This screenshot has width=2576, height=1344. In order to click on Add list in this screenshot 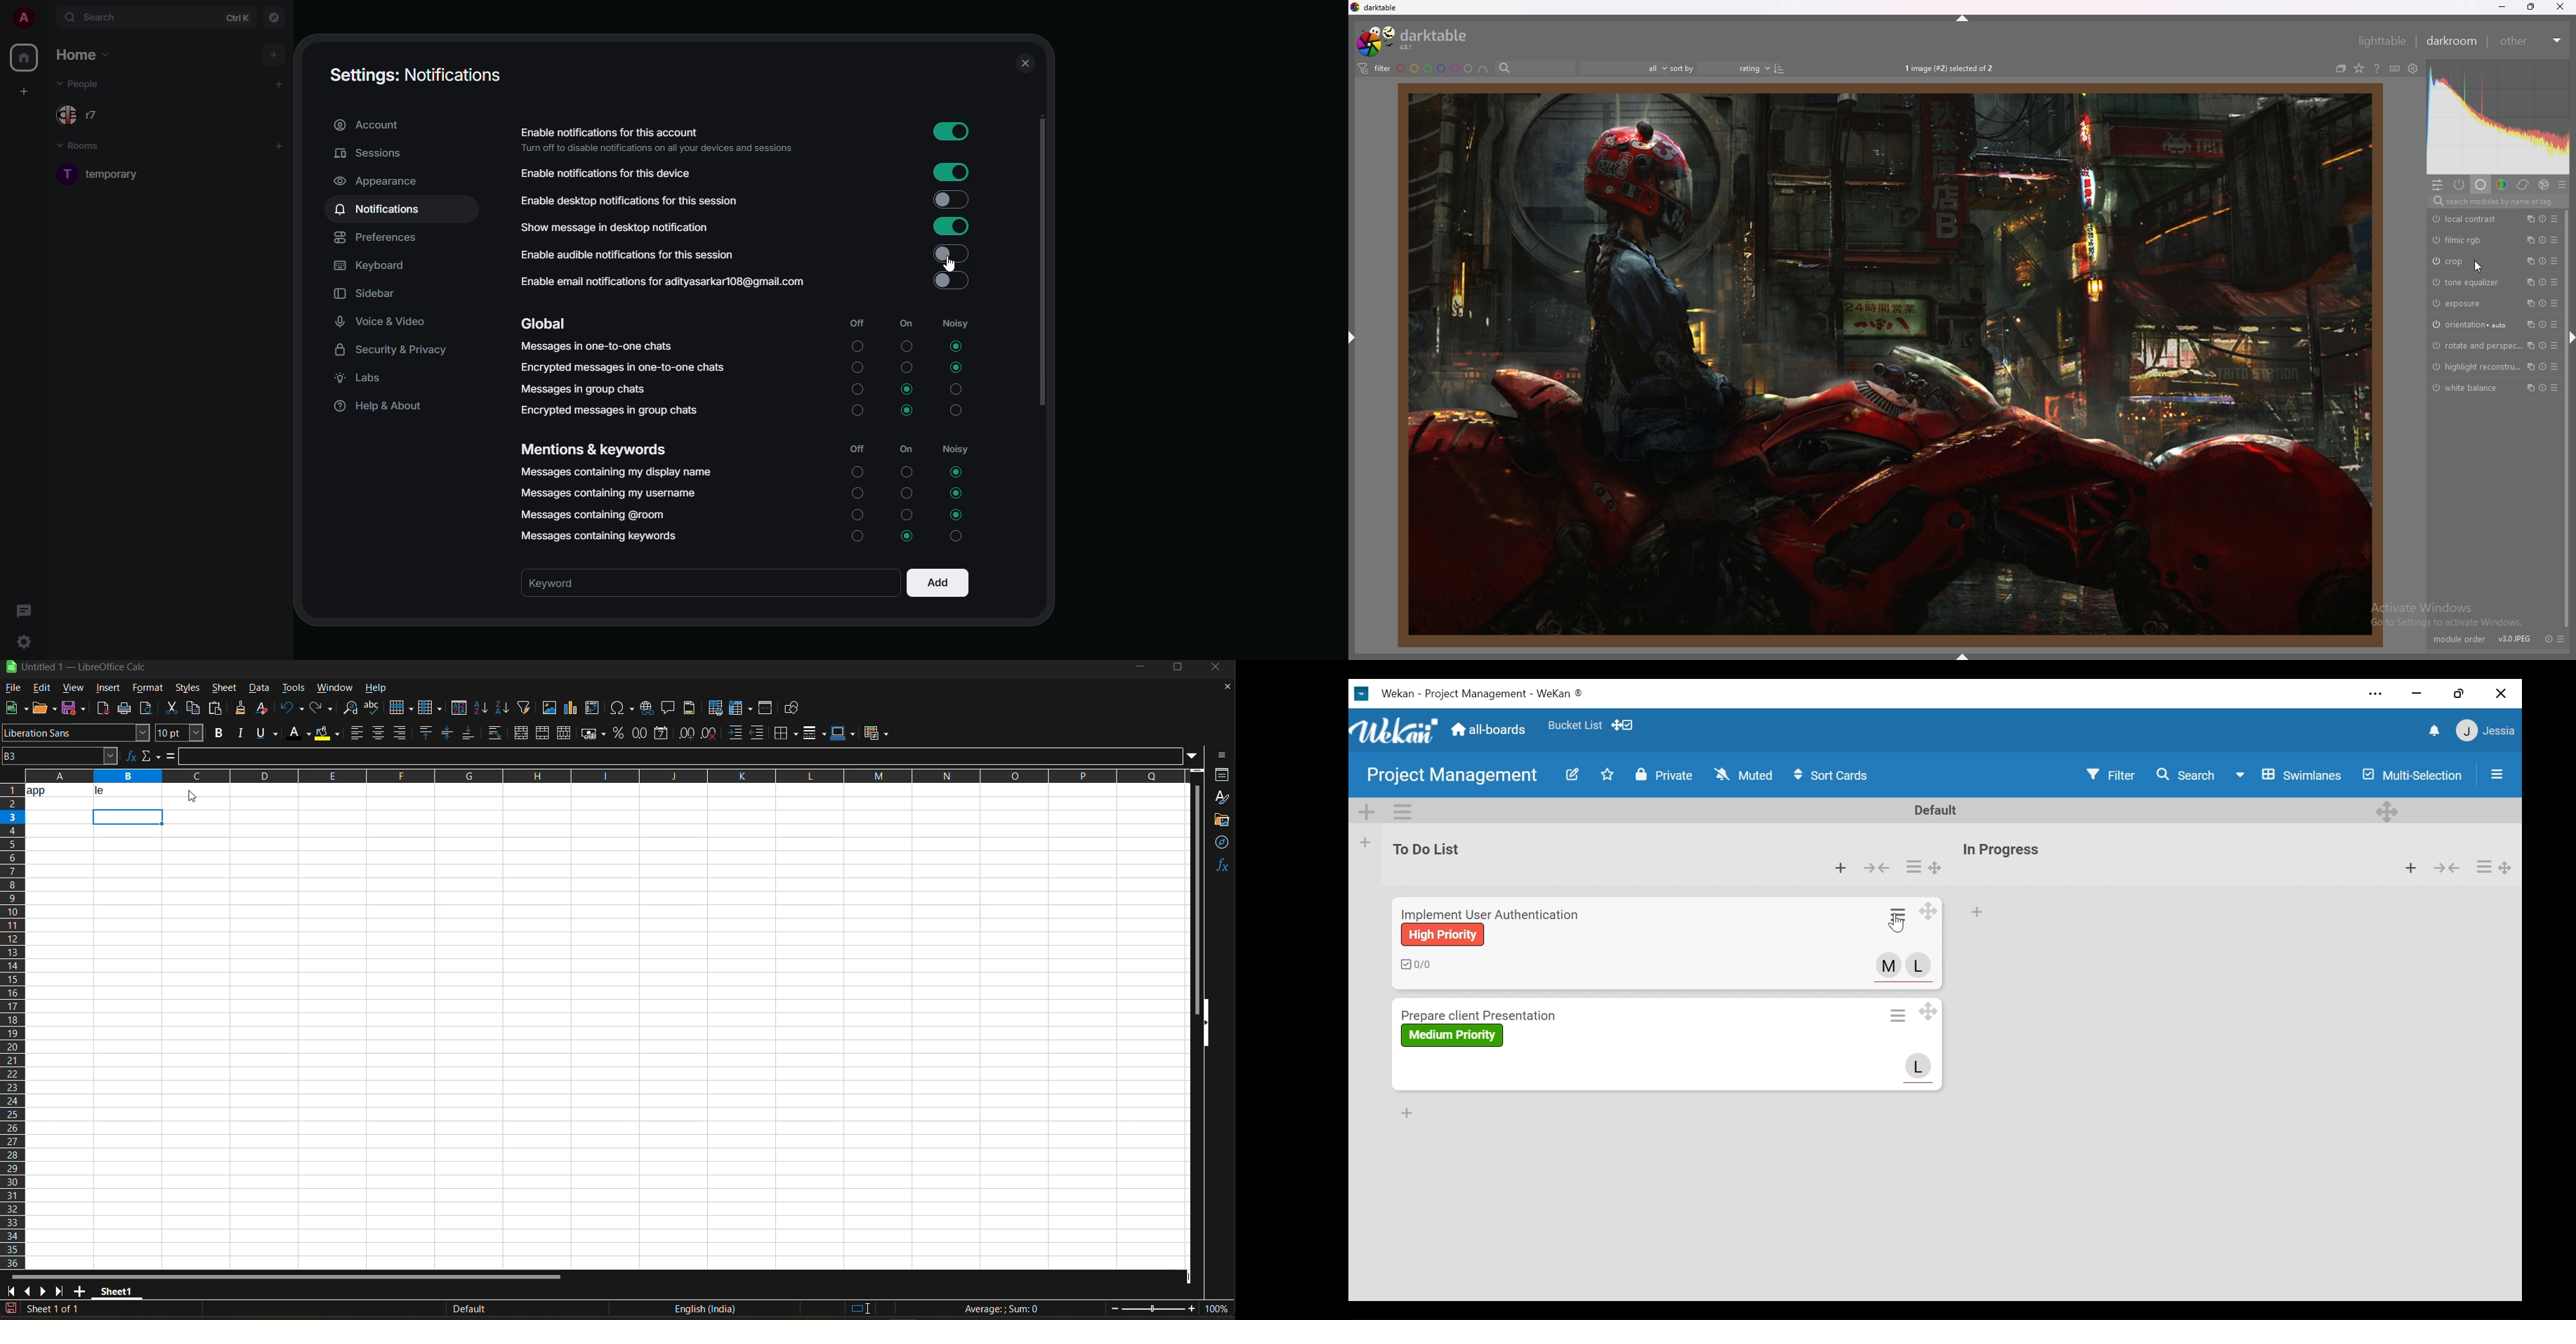, I will do `click(1366, 843)`.